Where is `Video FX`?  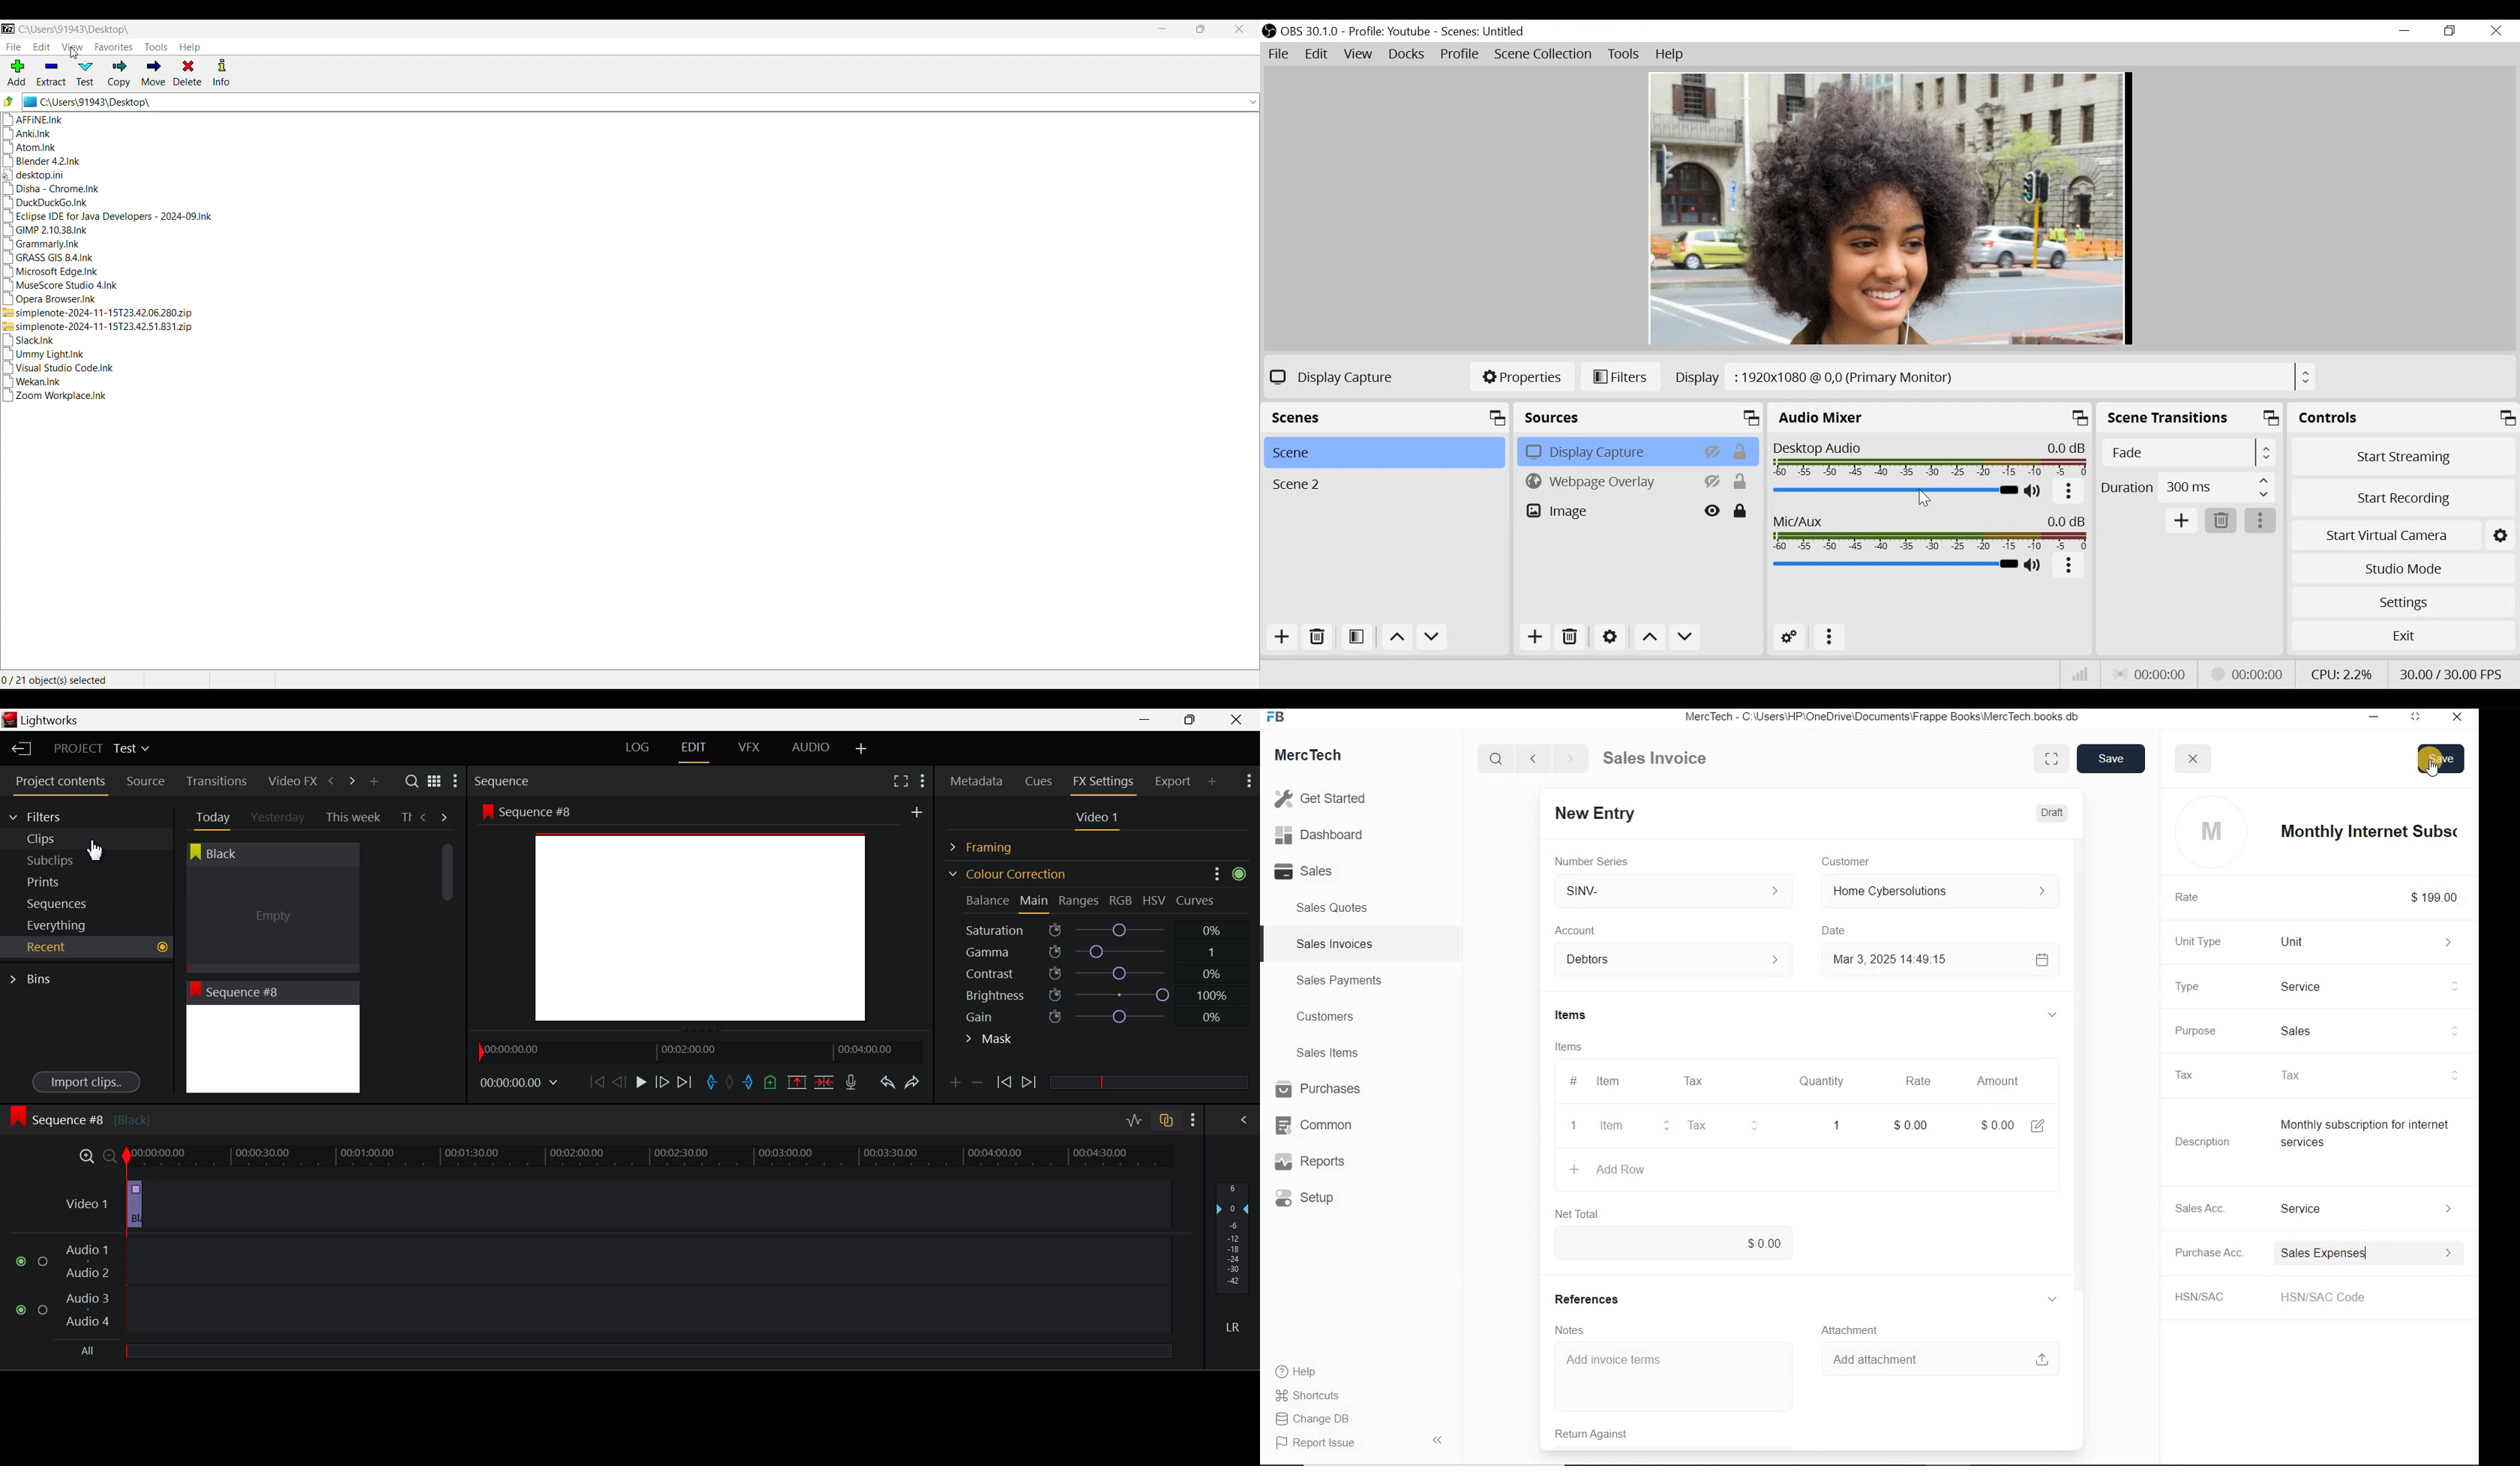
Video FX is located at coordinates (289, 781).